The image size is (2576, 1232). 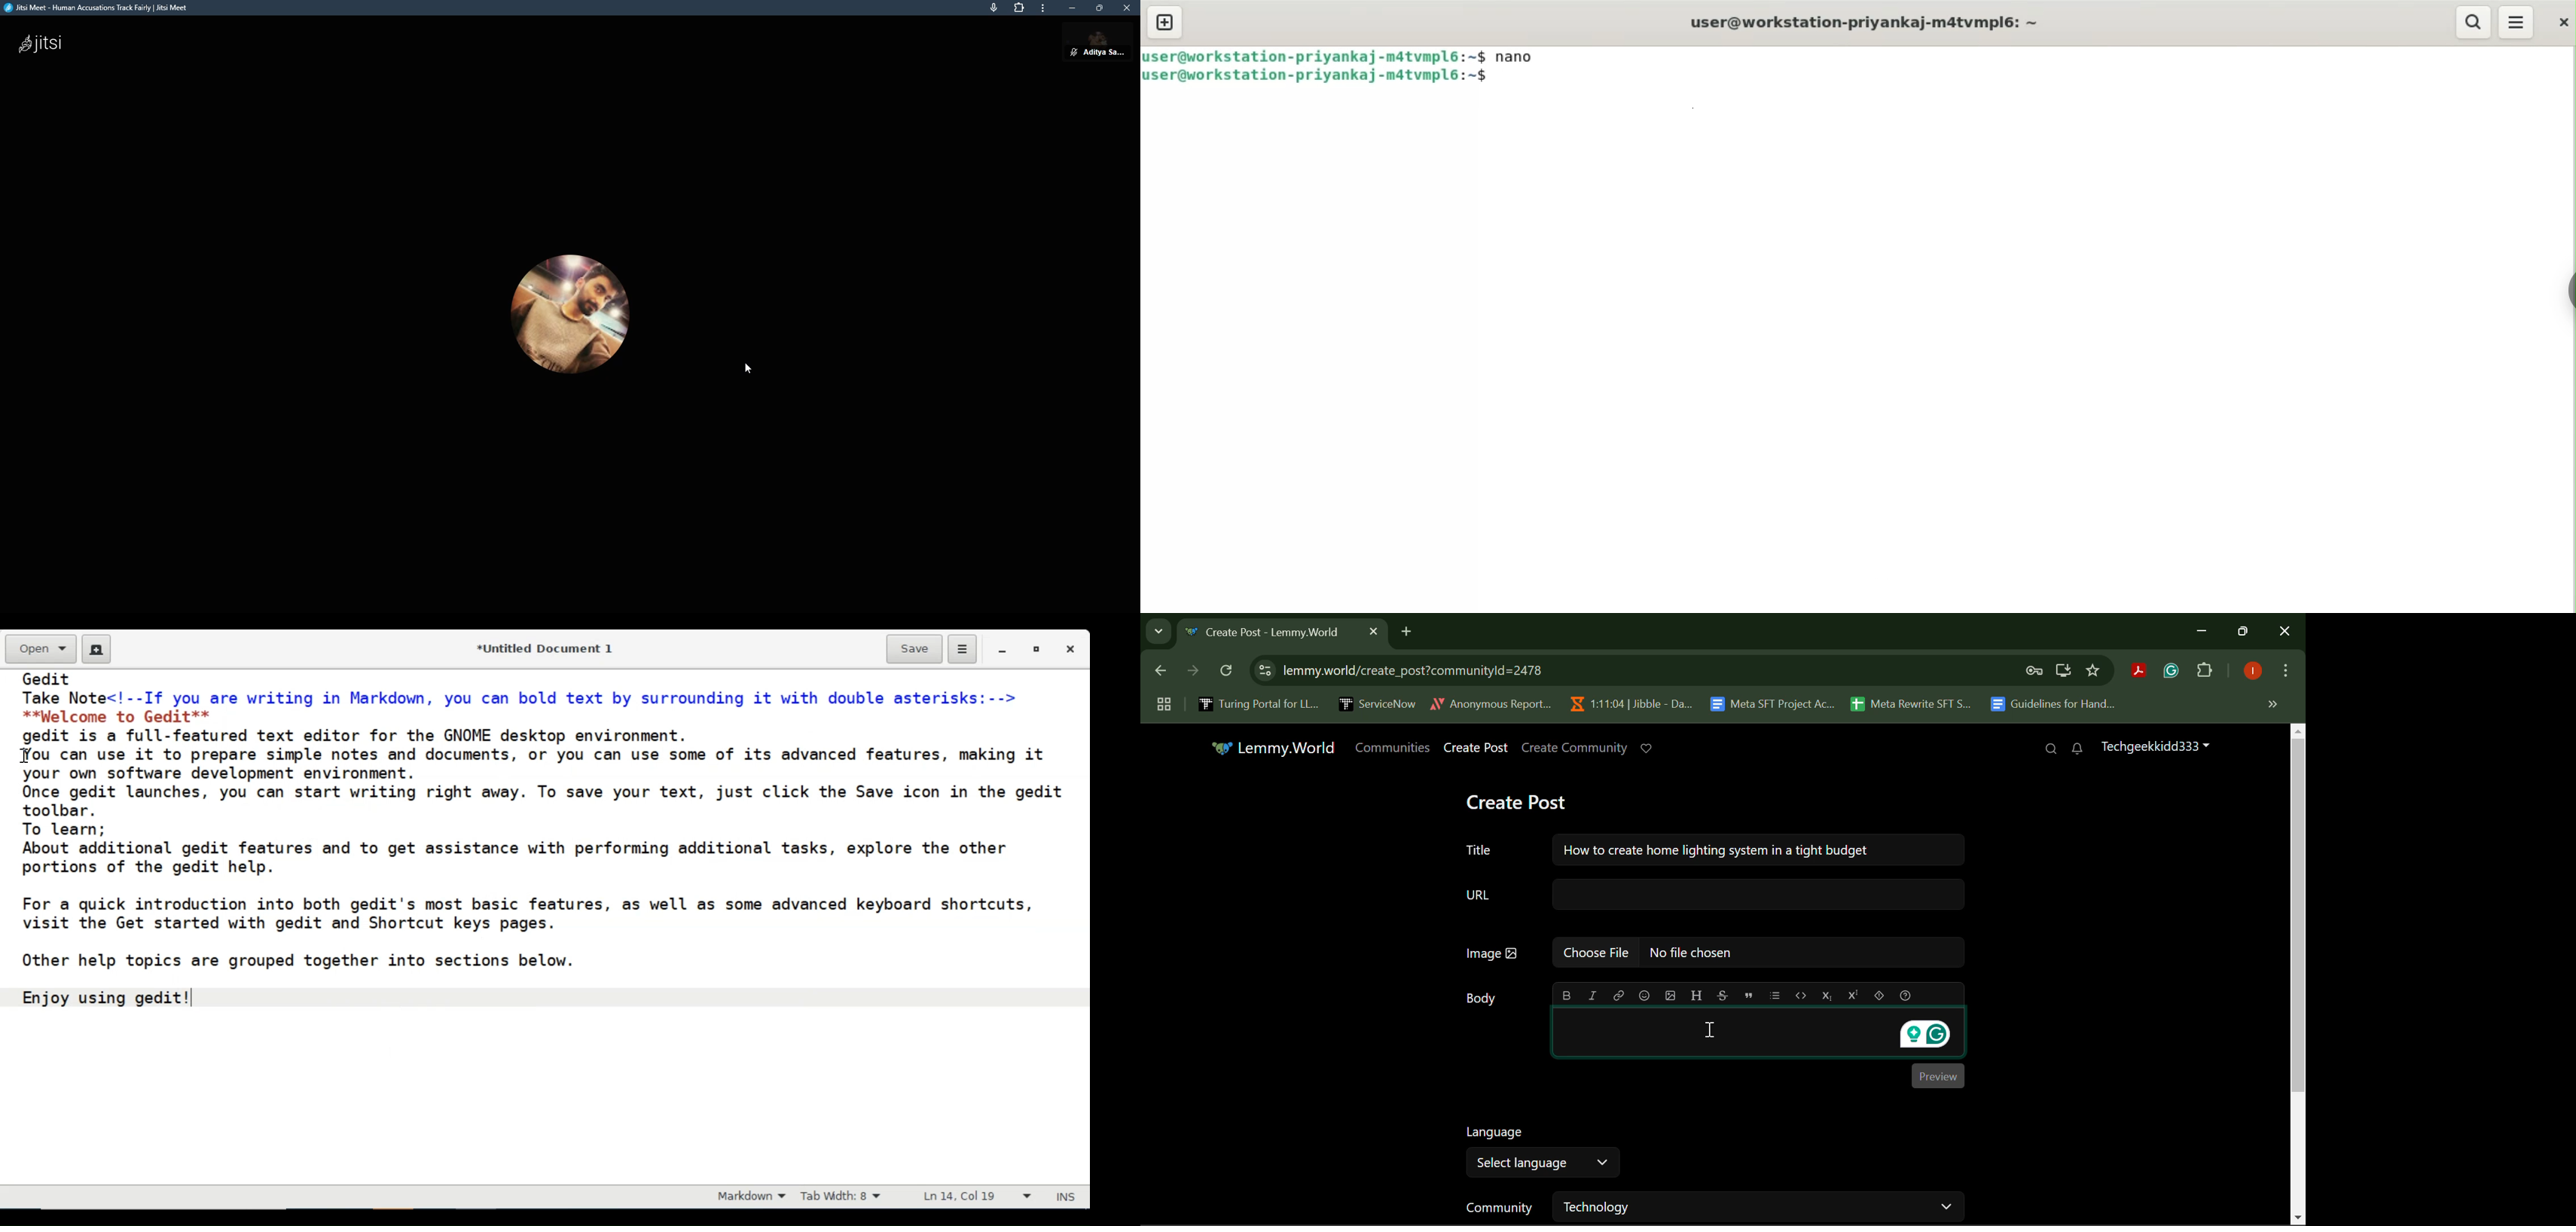 I want to click on nano, so click(x=1513, y=55).